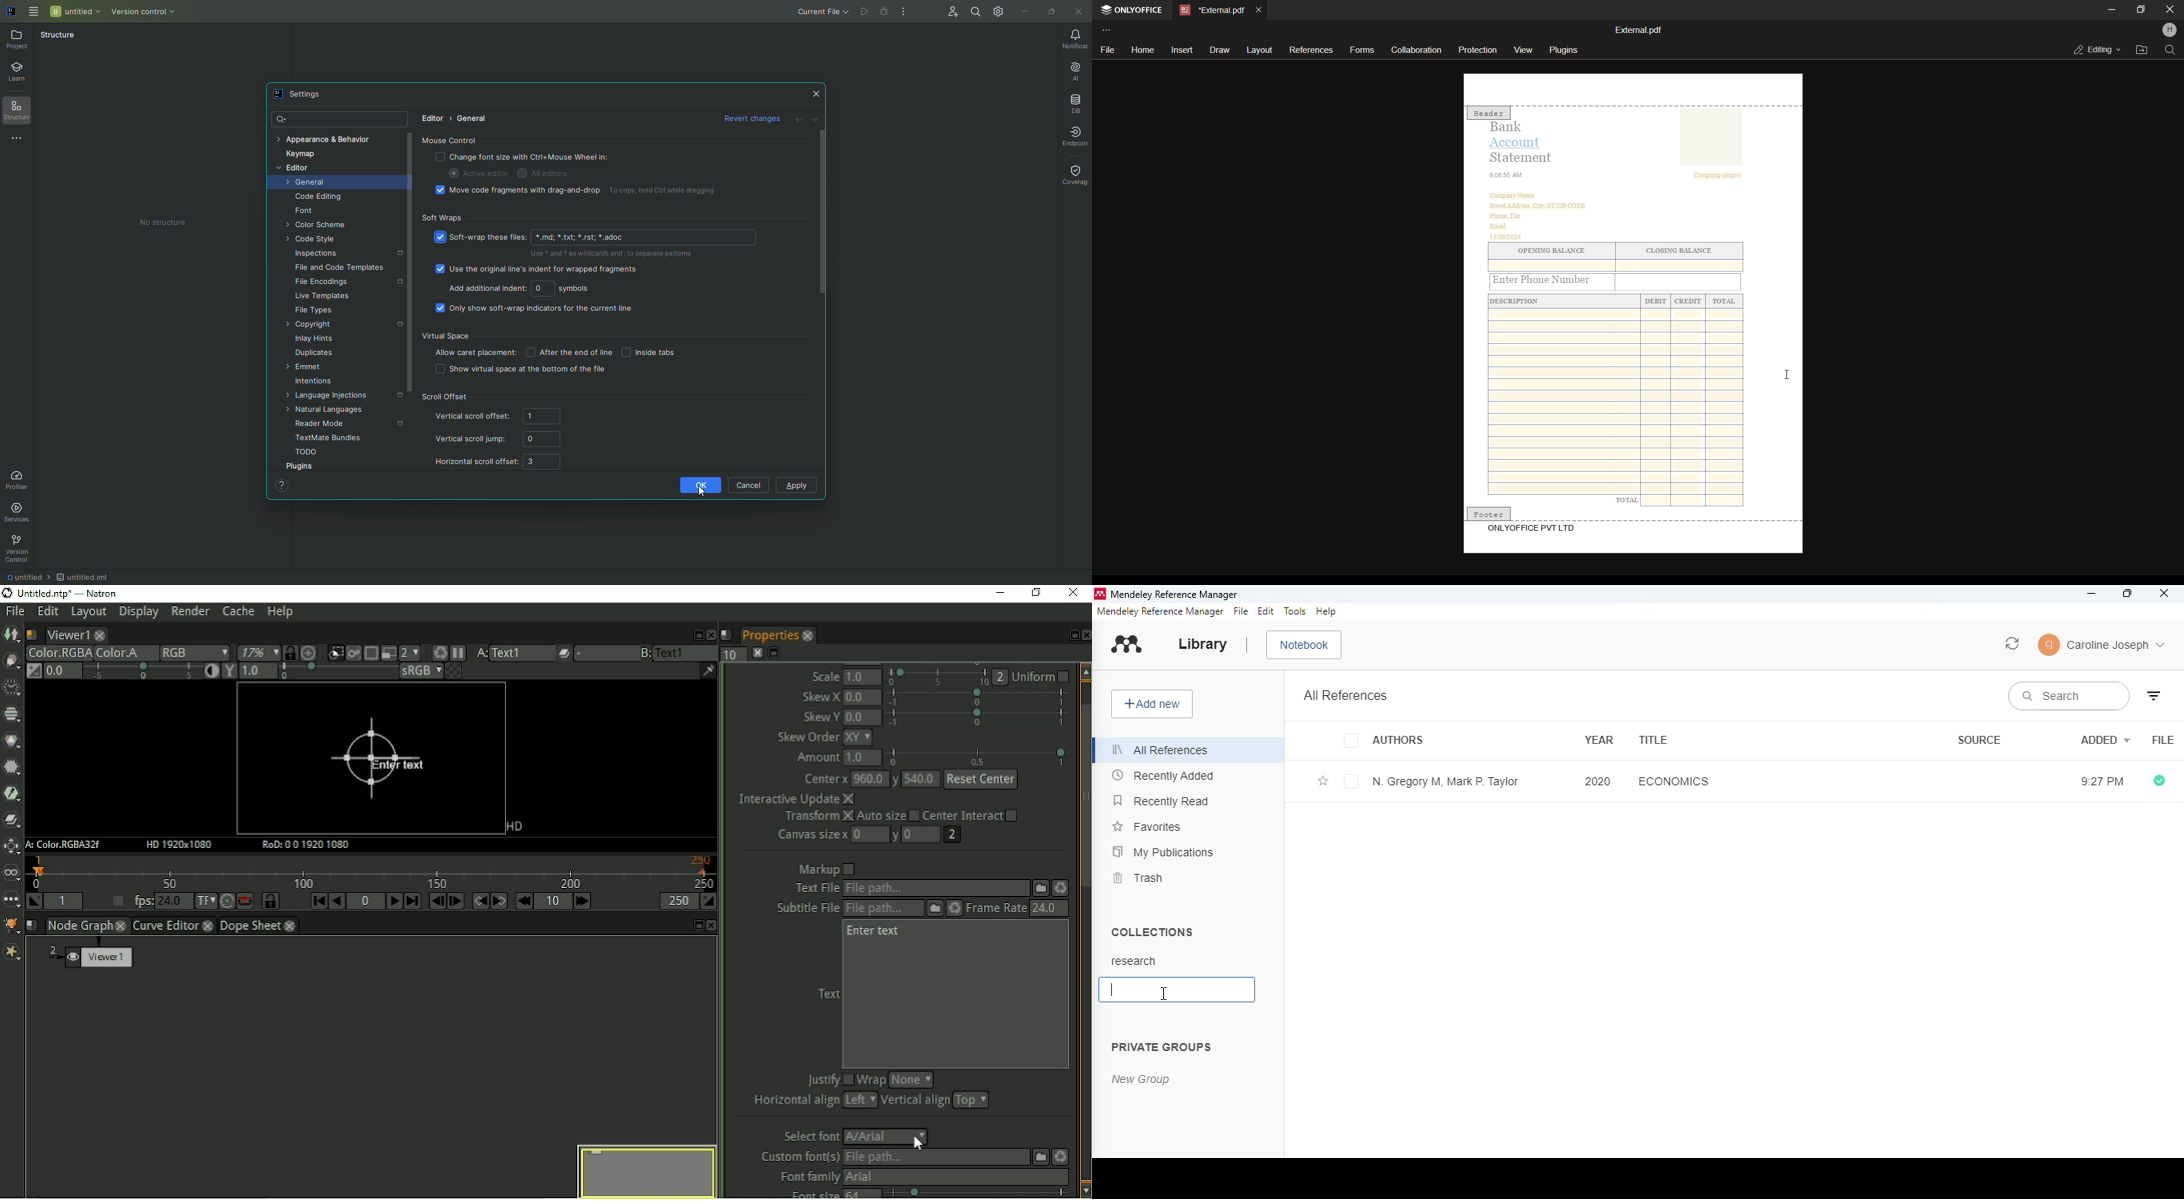  Describe the element at coordinates (2106, 739) in the screenshot. I see `added` at that location.